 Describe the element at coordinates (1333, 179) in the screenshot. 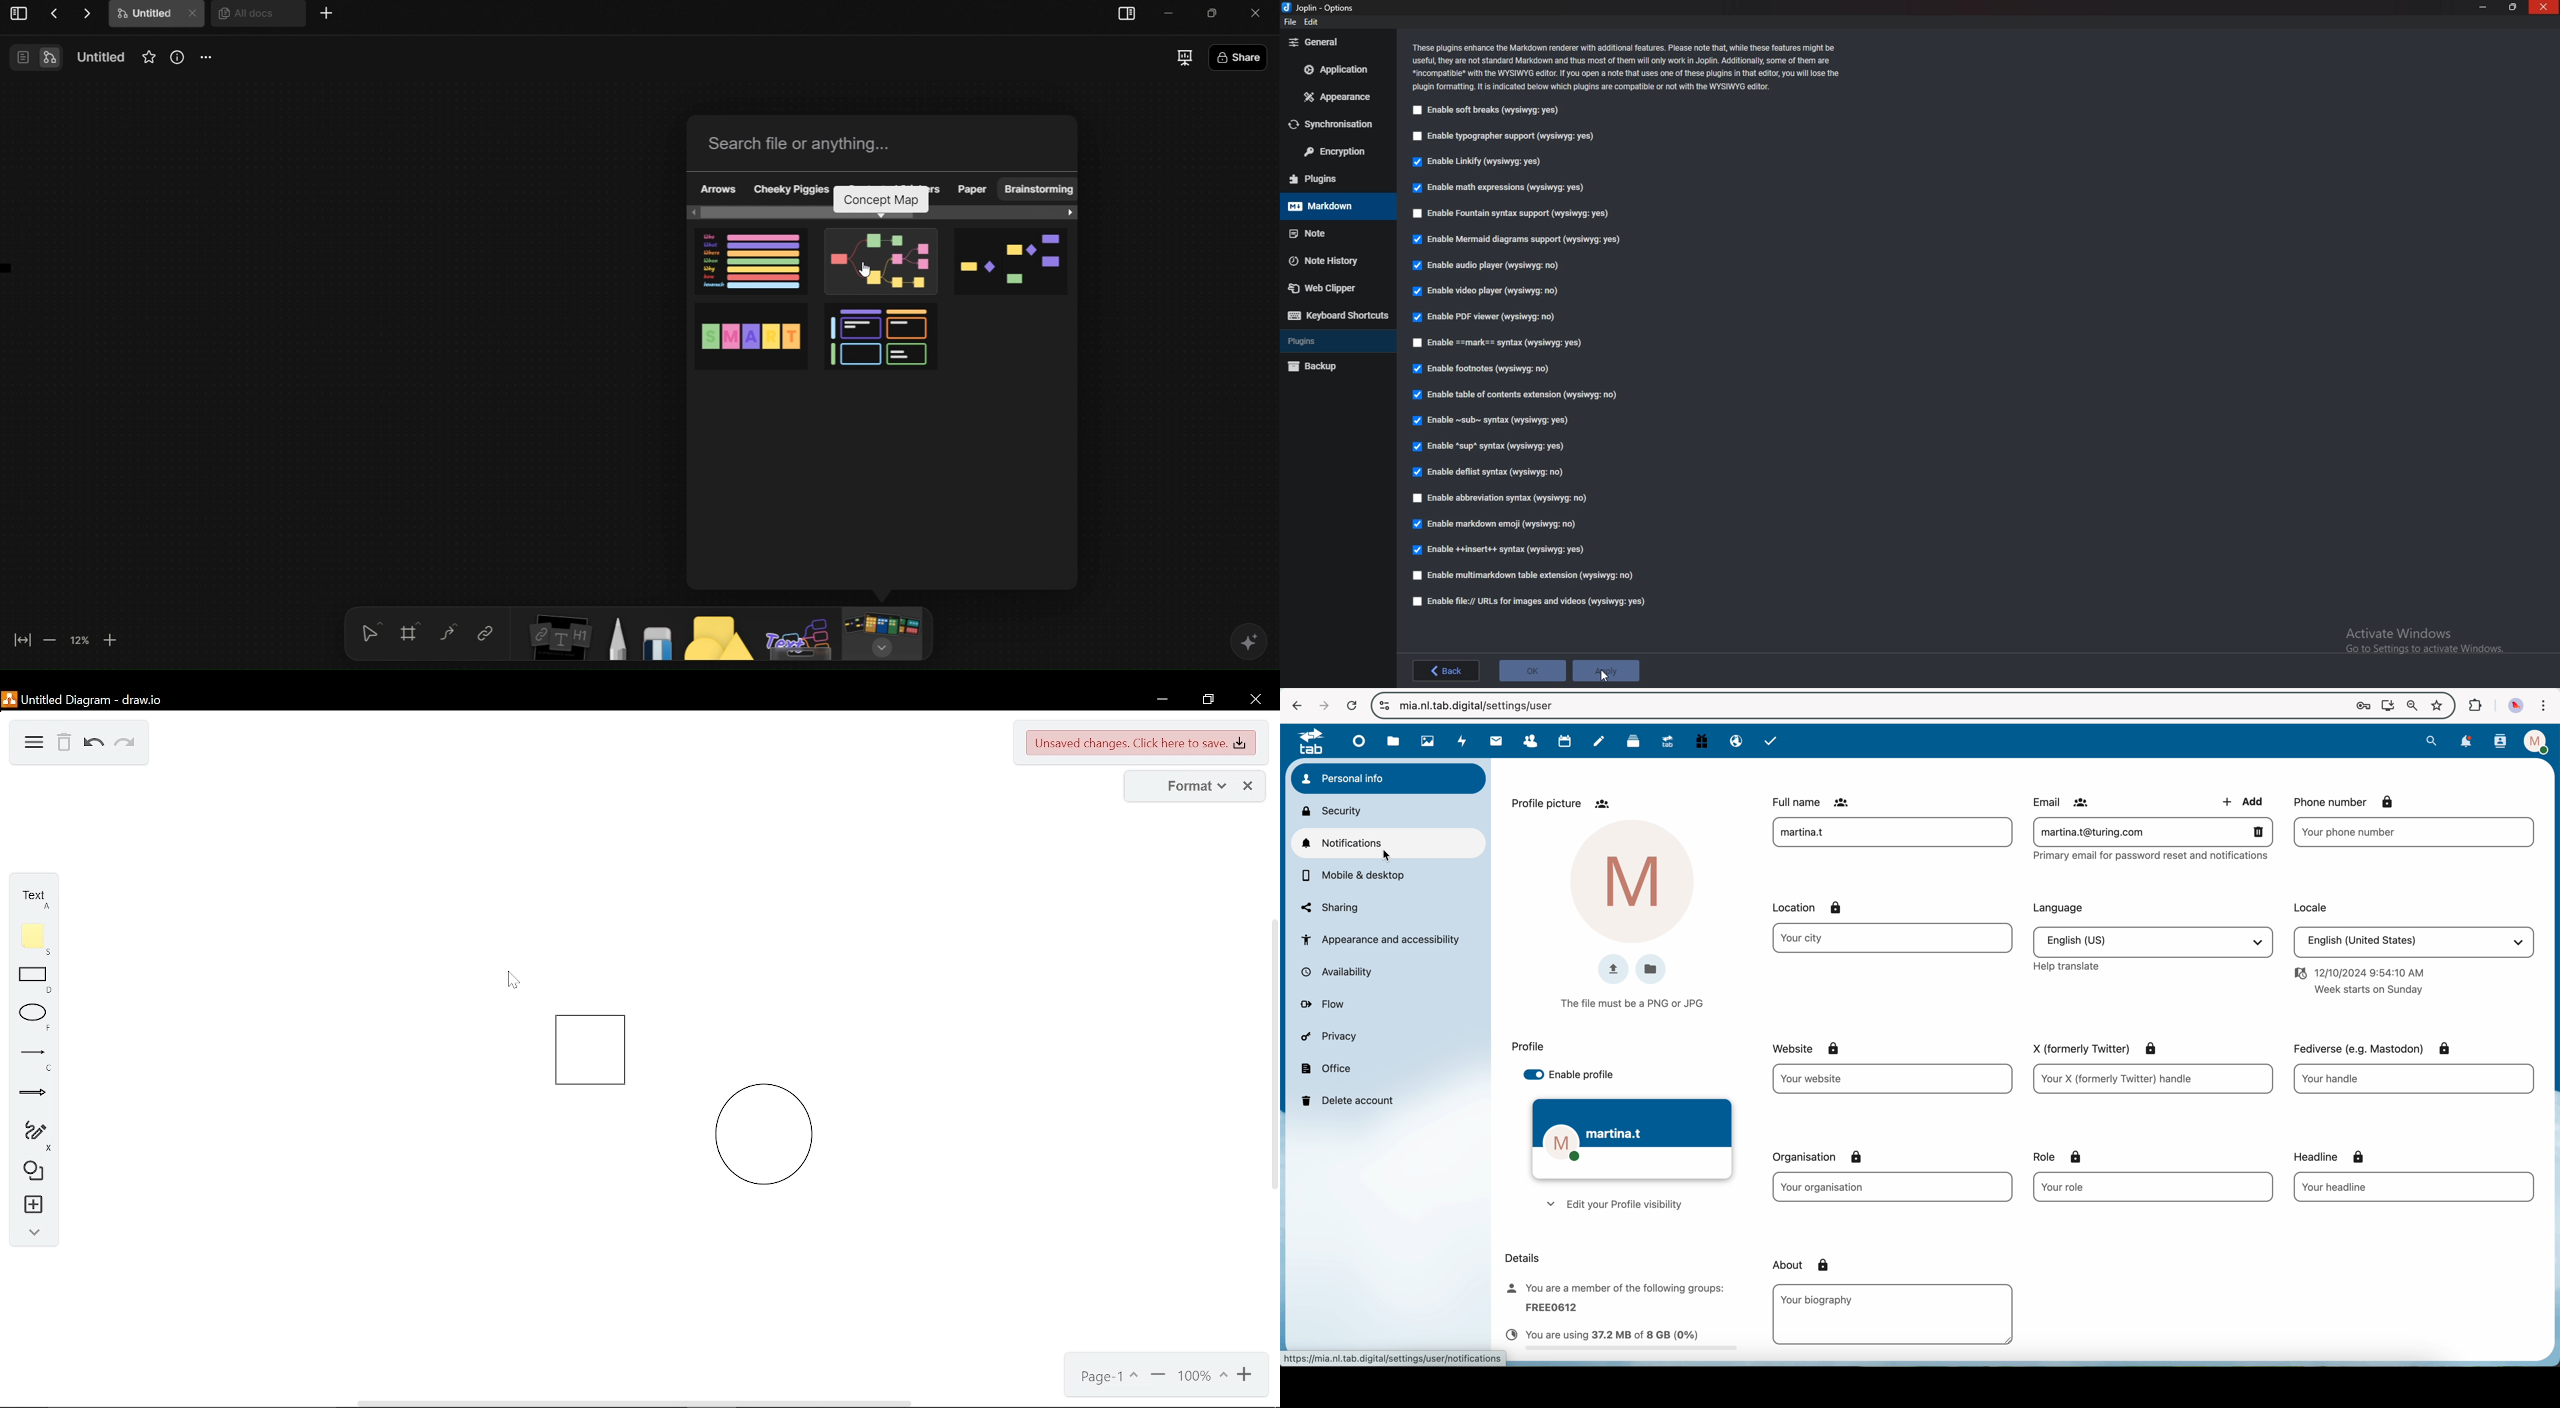

I see `Plugins` at that location.